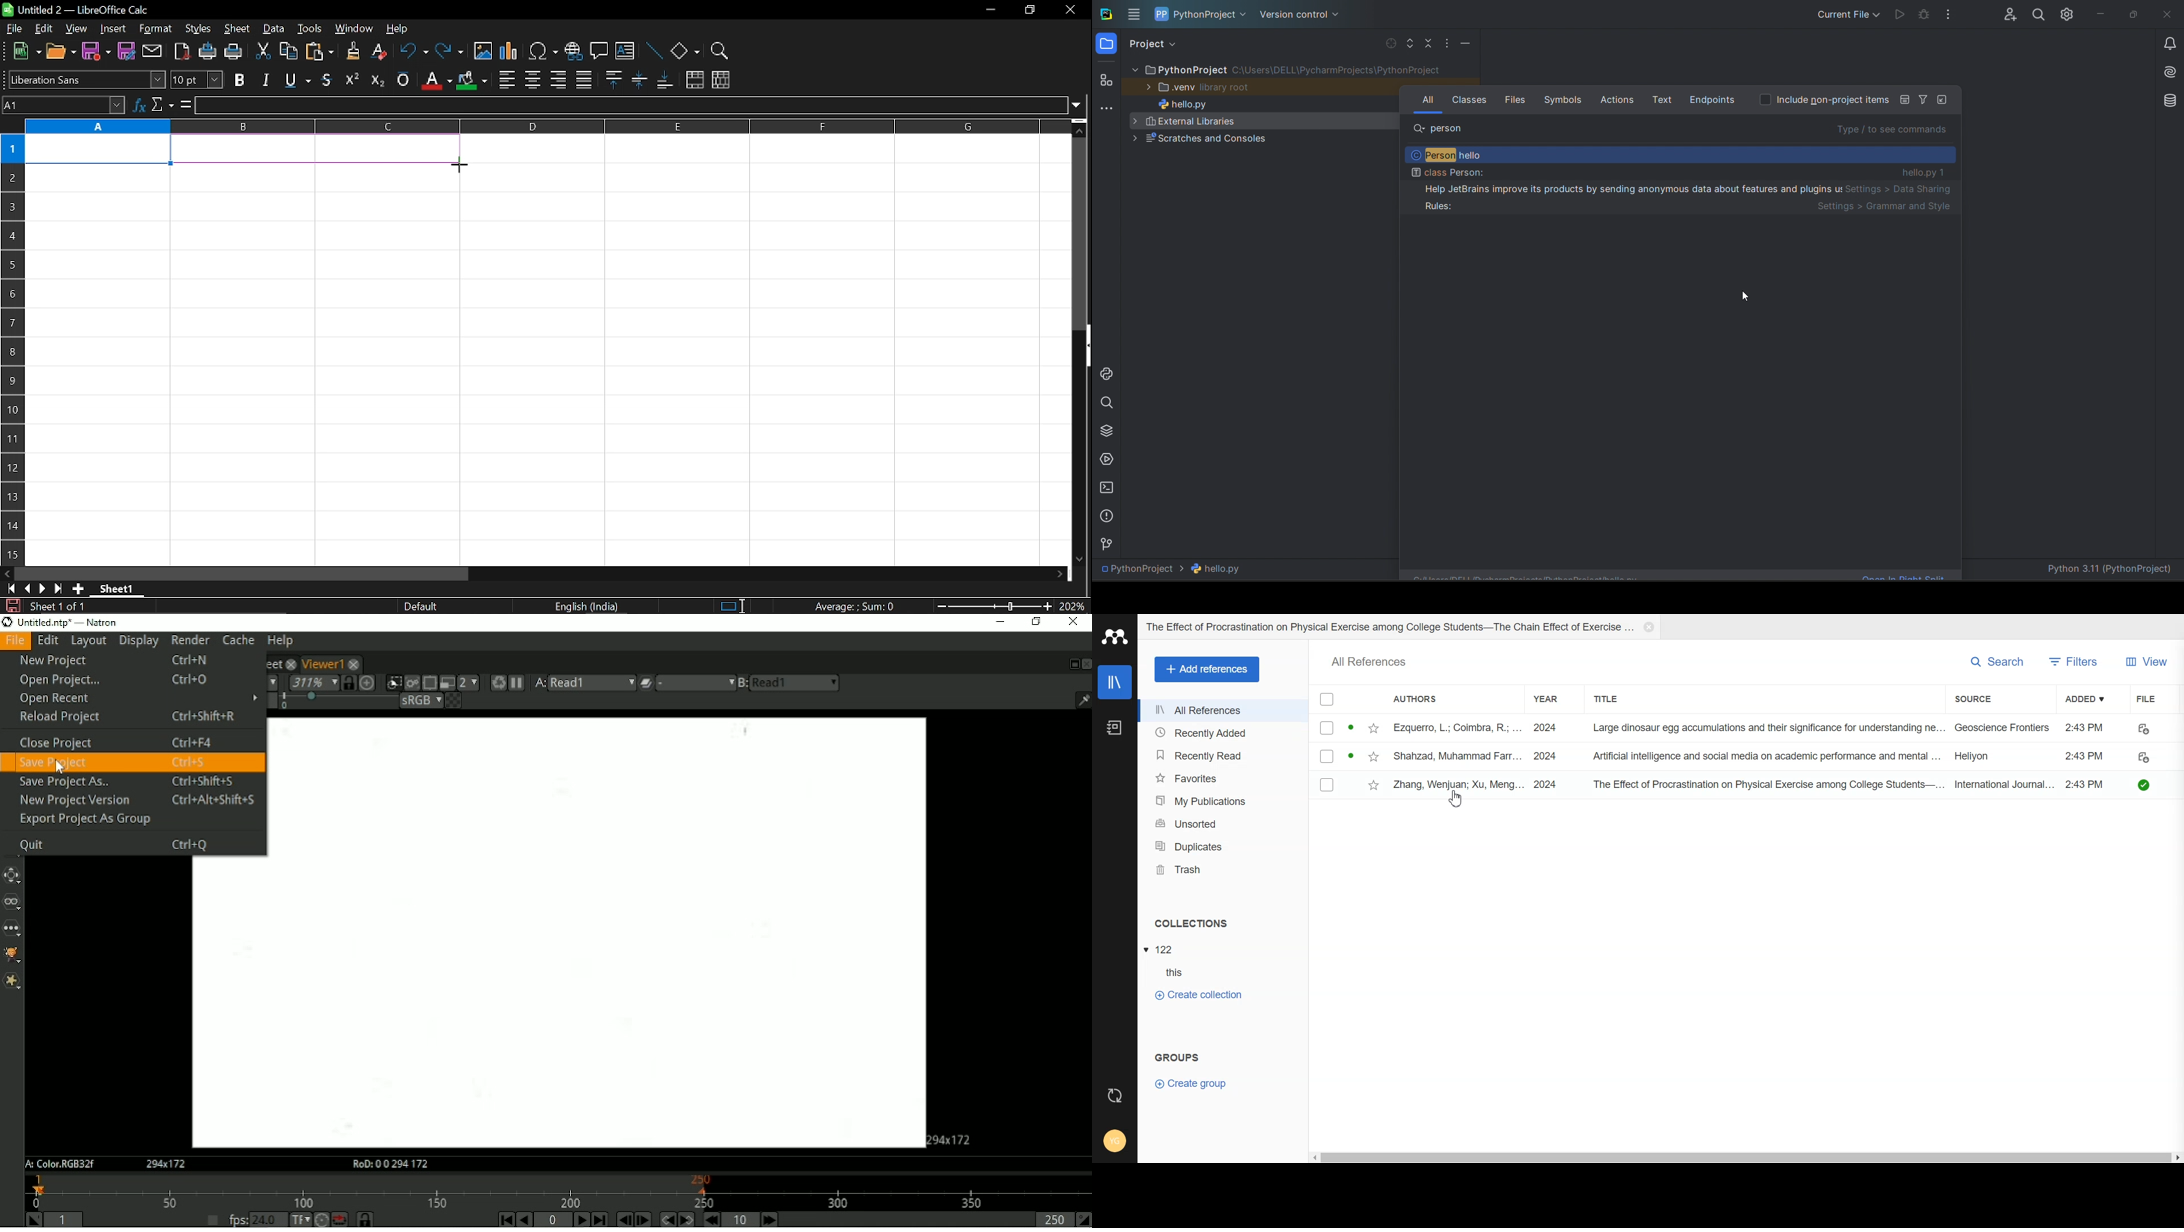  I want to click on Trash, so click(1226, 870).